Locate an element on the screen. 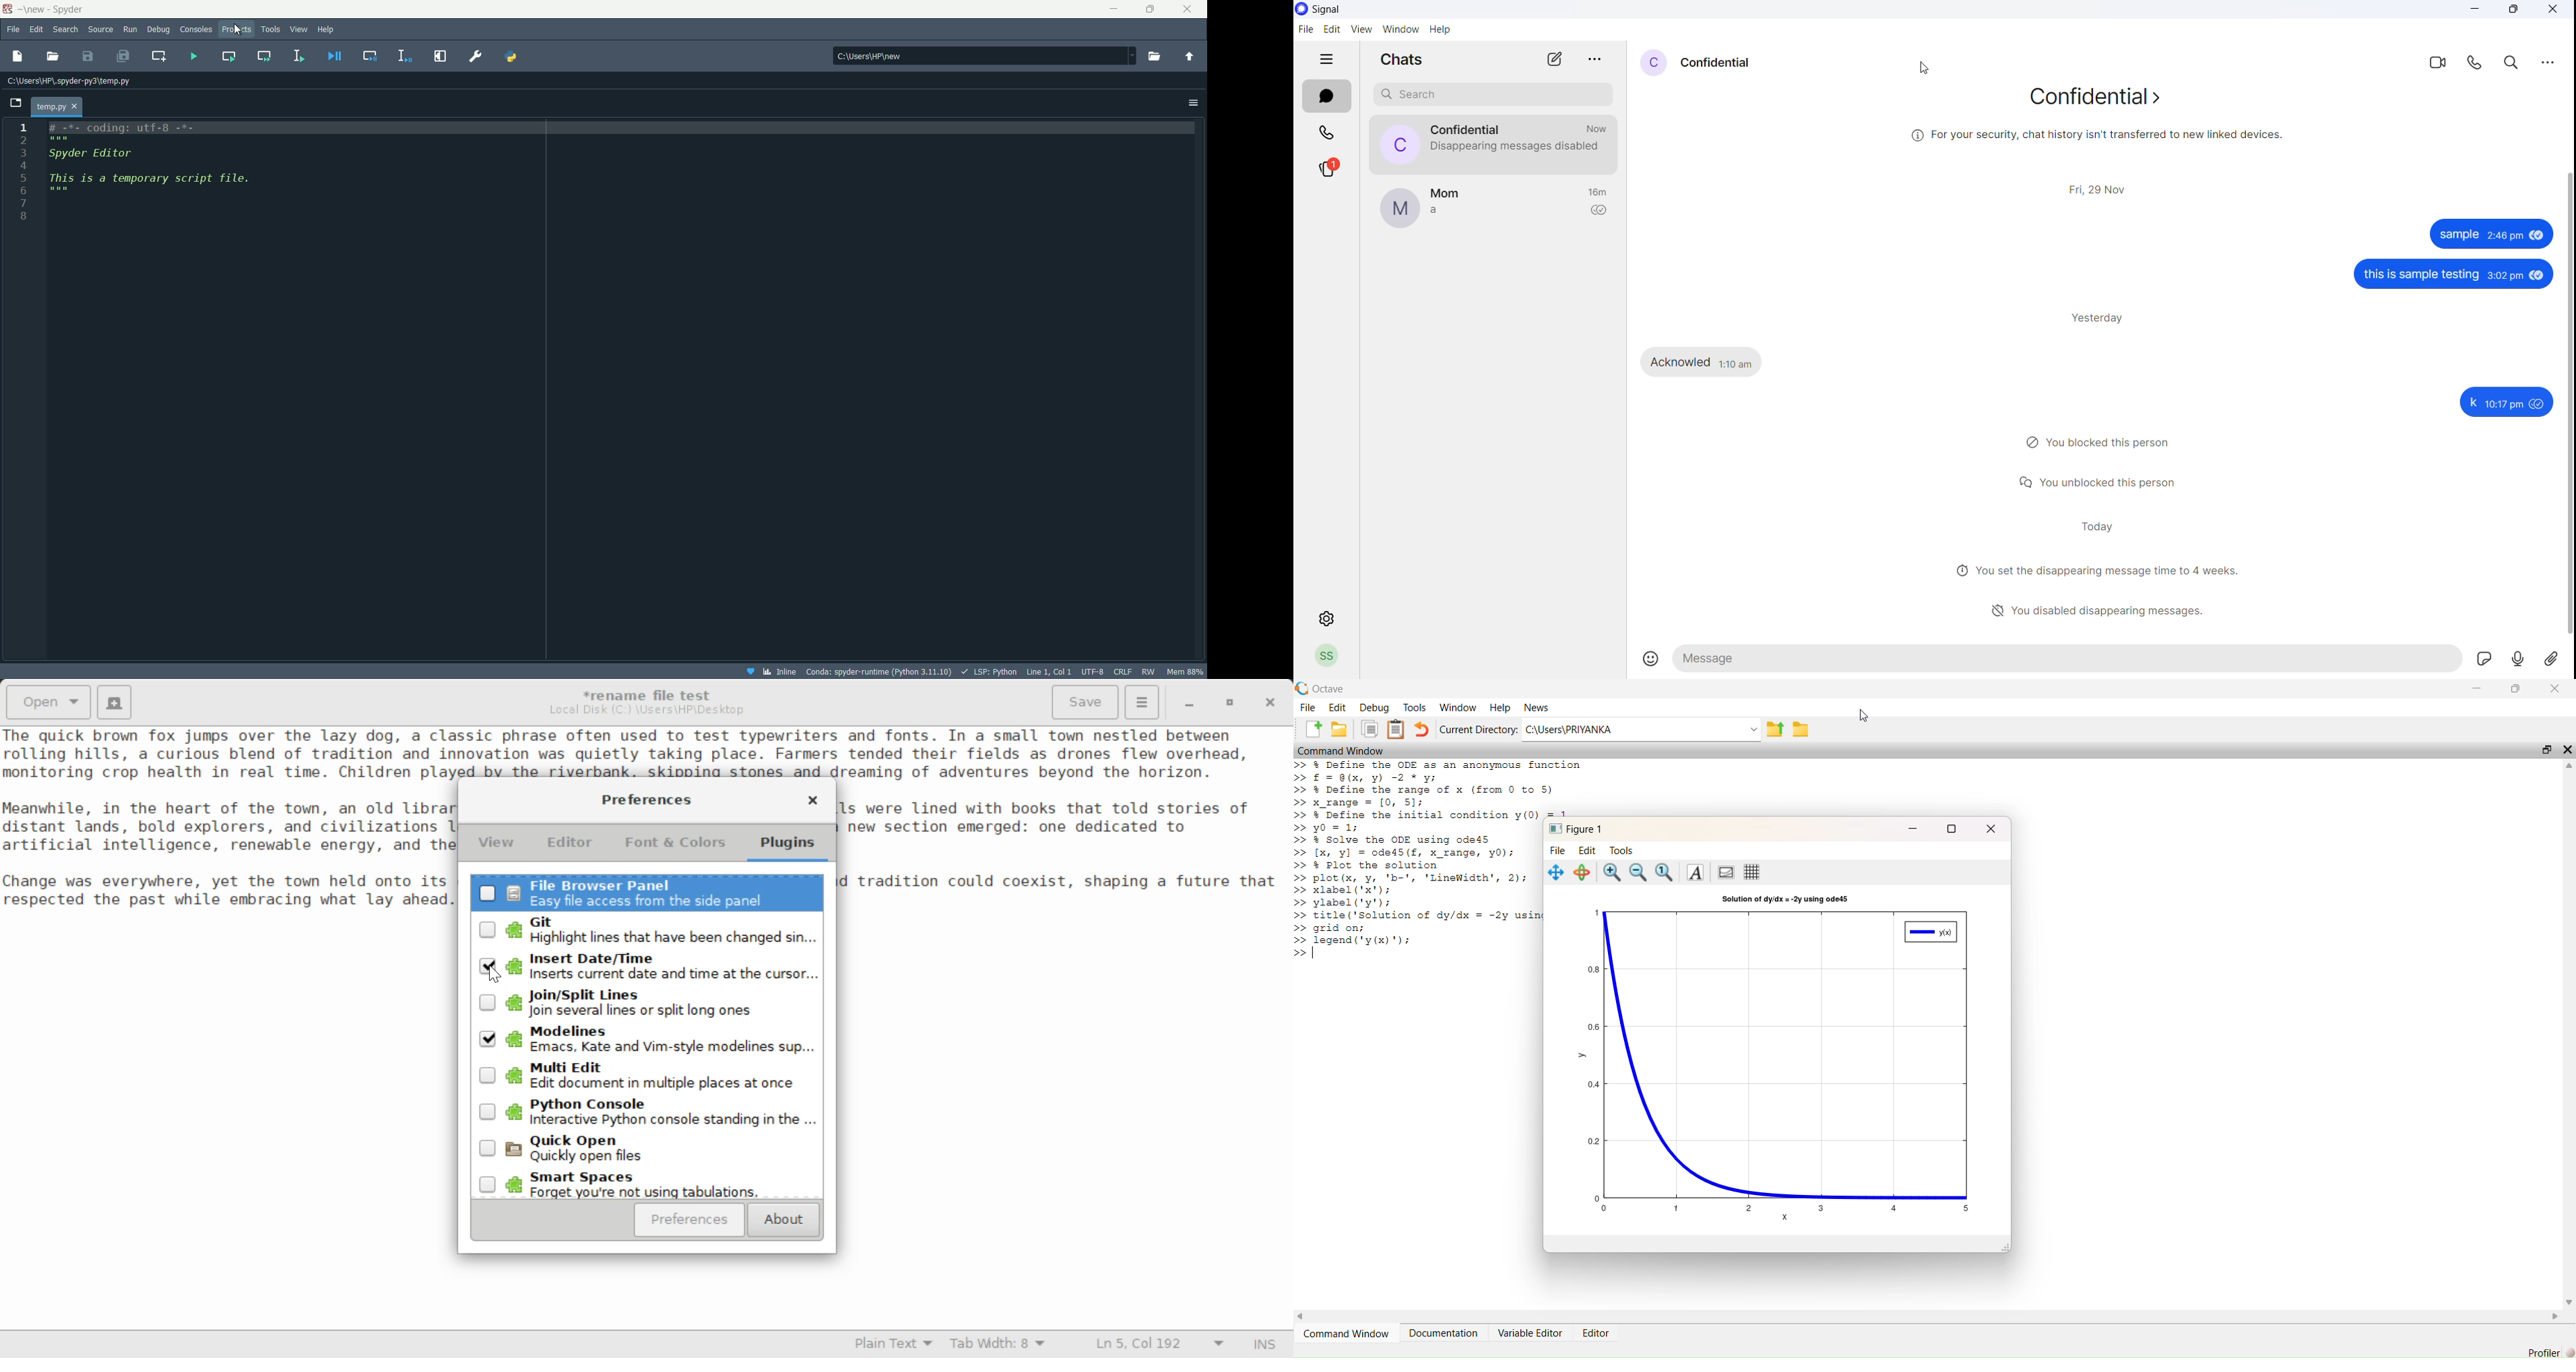  UTF-8 is located at coordinates (1093, 671).